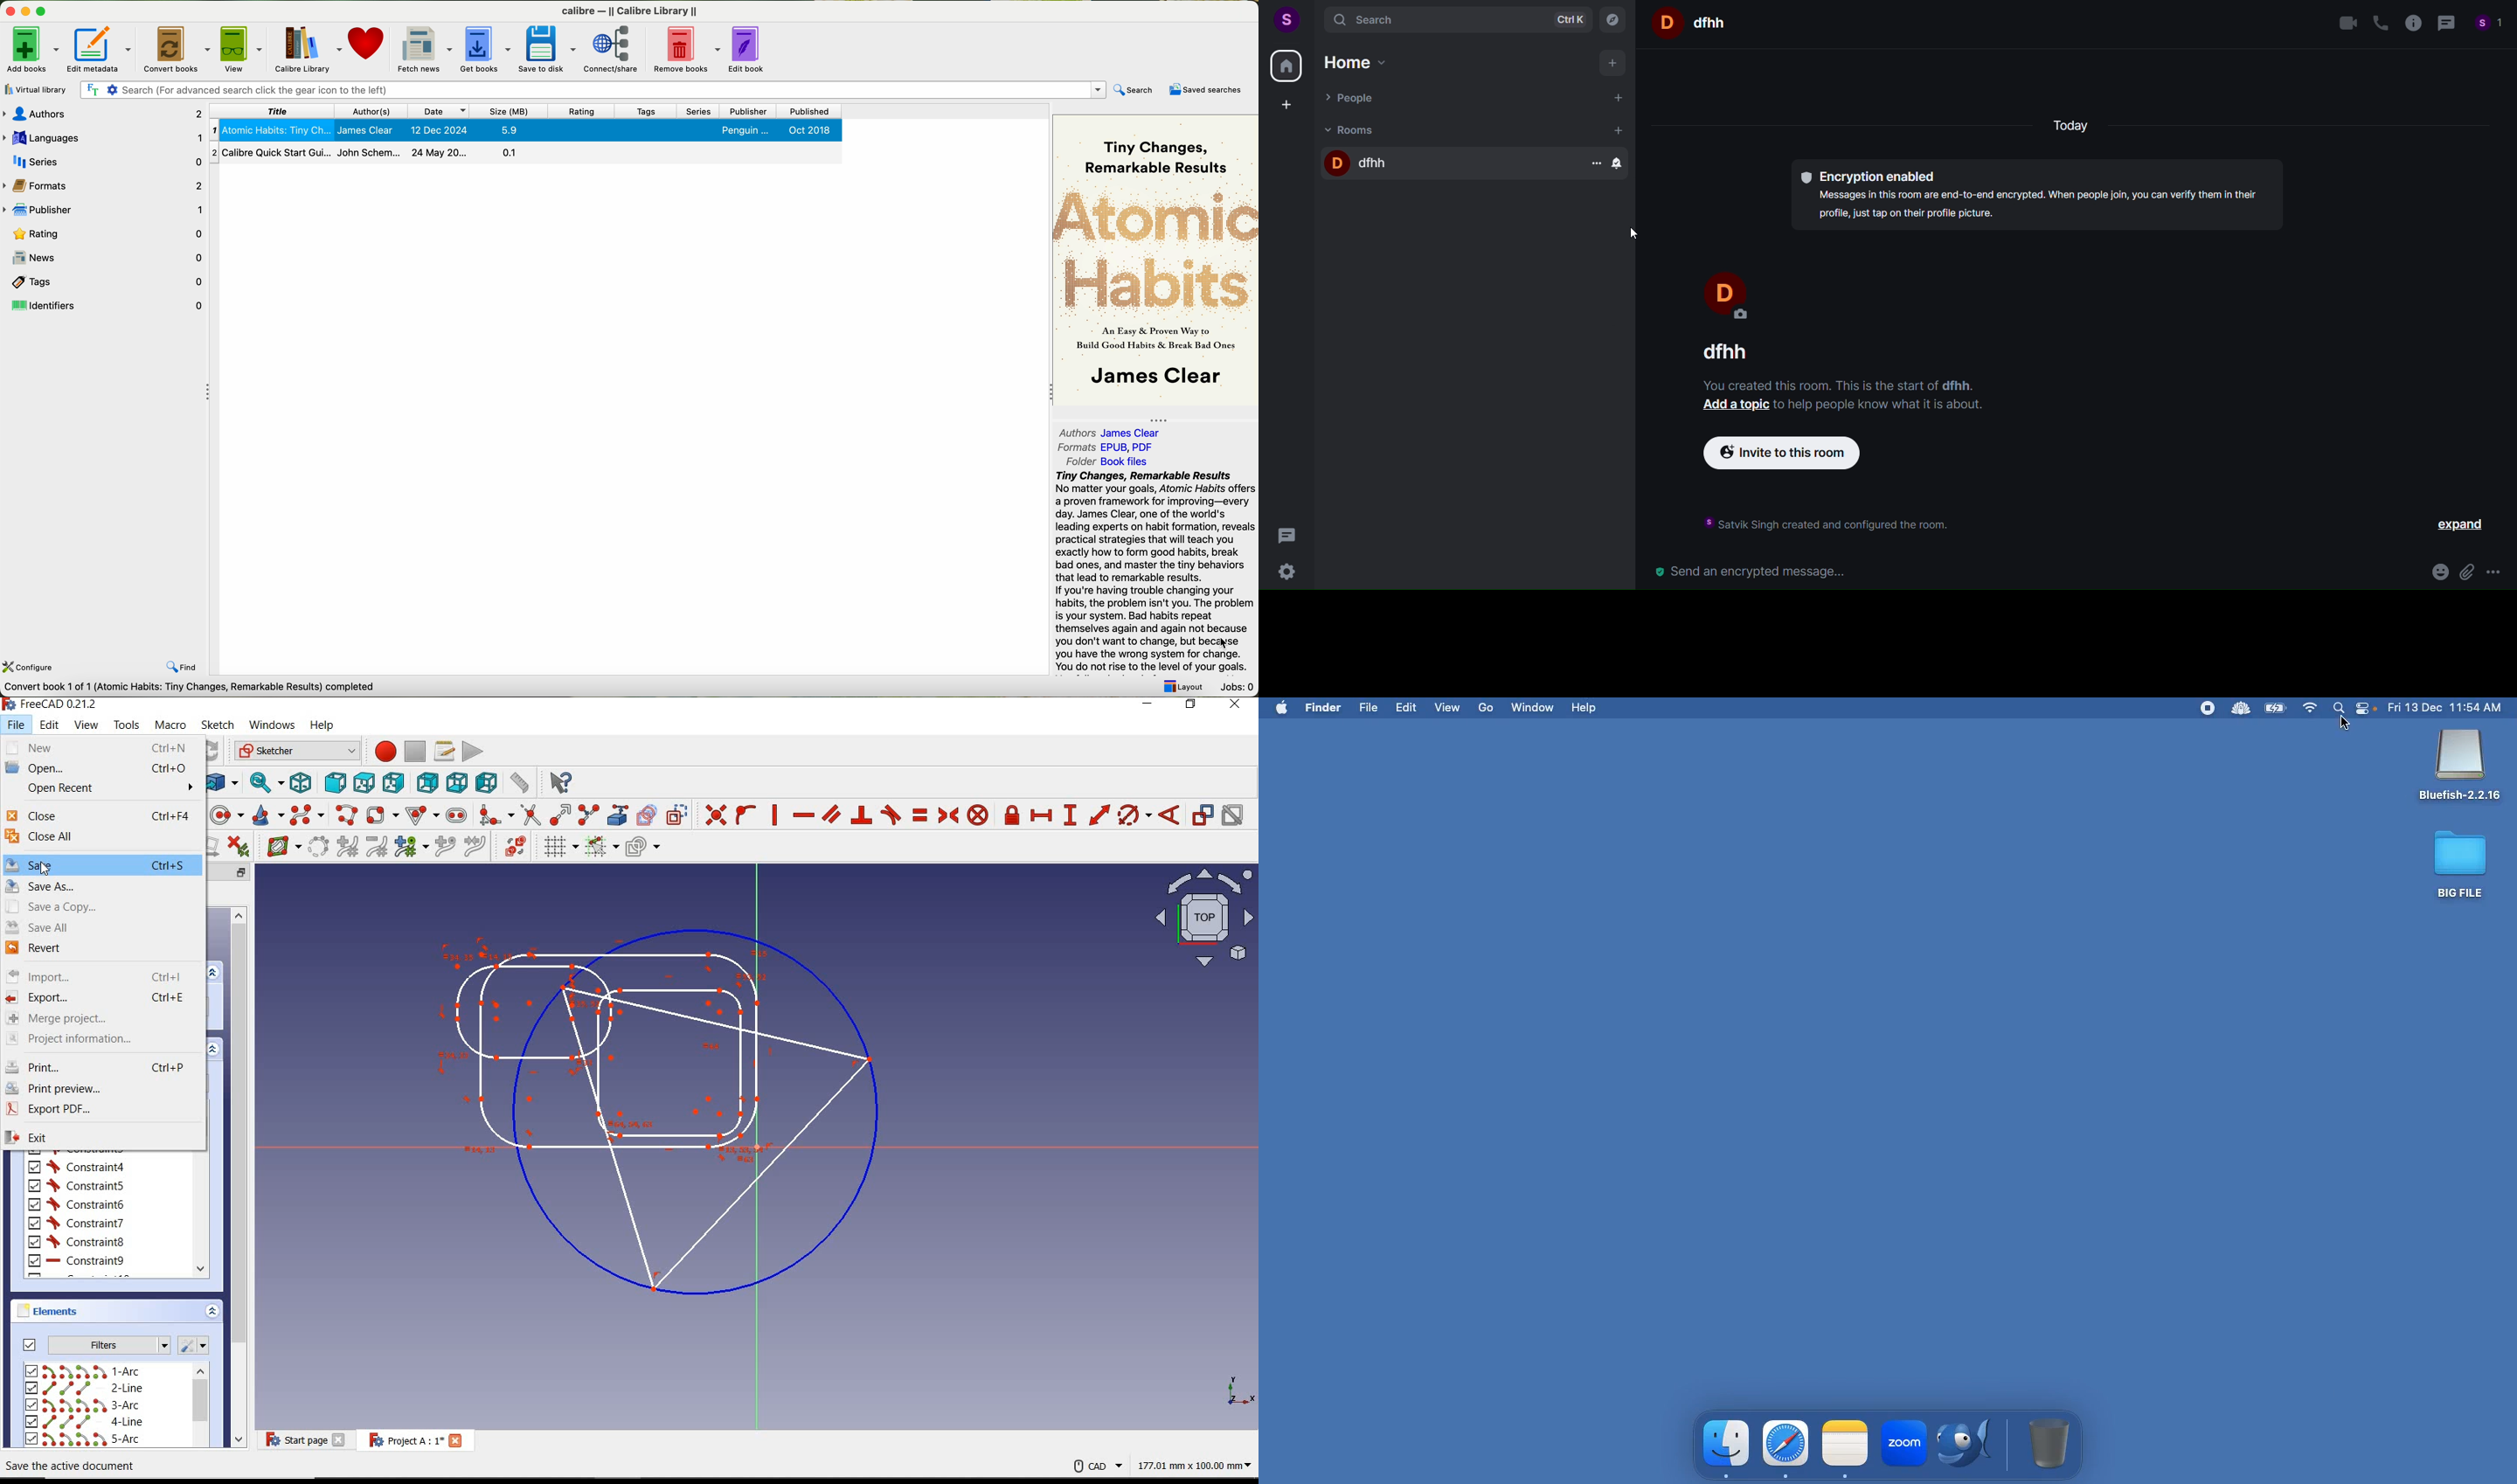  Describe the element at coordinates (421, 813) in the screenshot. I see `create regular polygon` at that location.